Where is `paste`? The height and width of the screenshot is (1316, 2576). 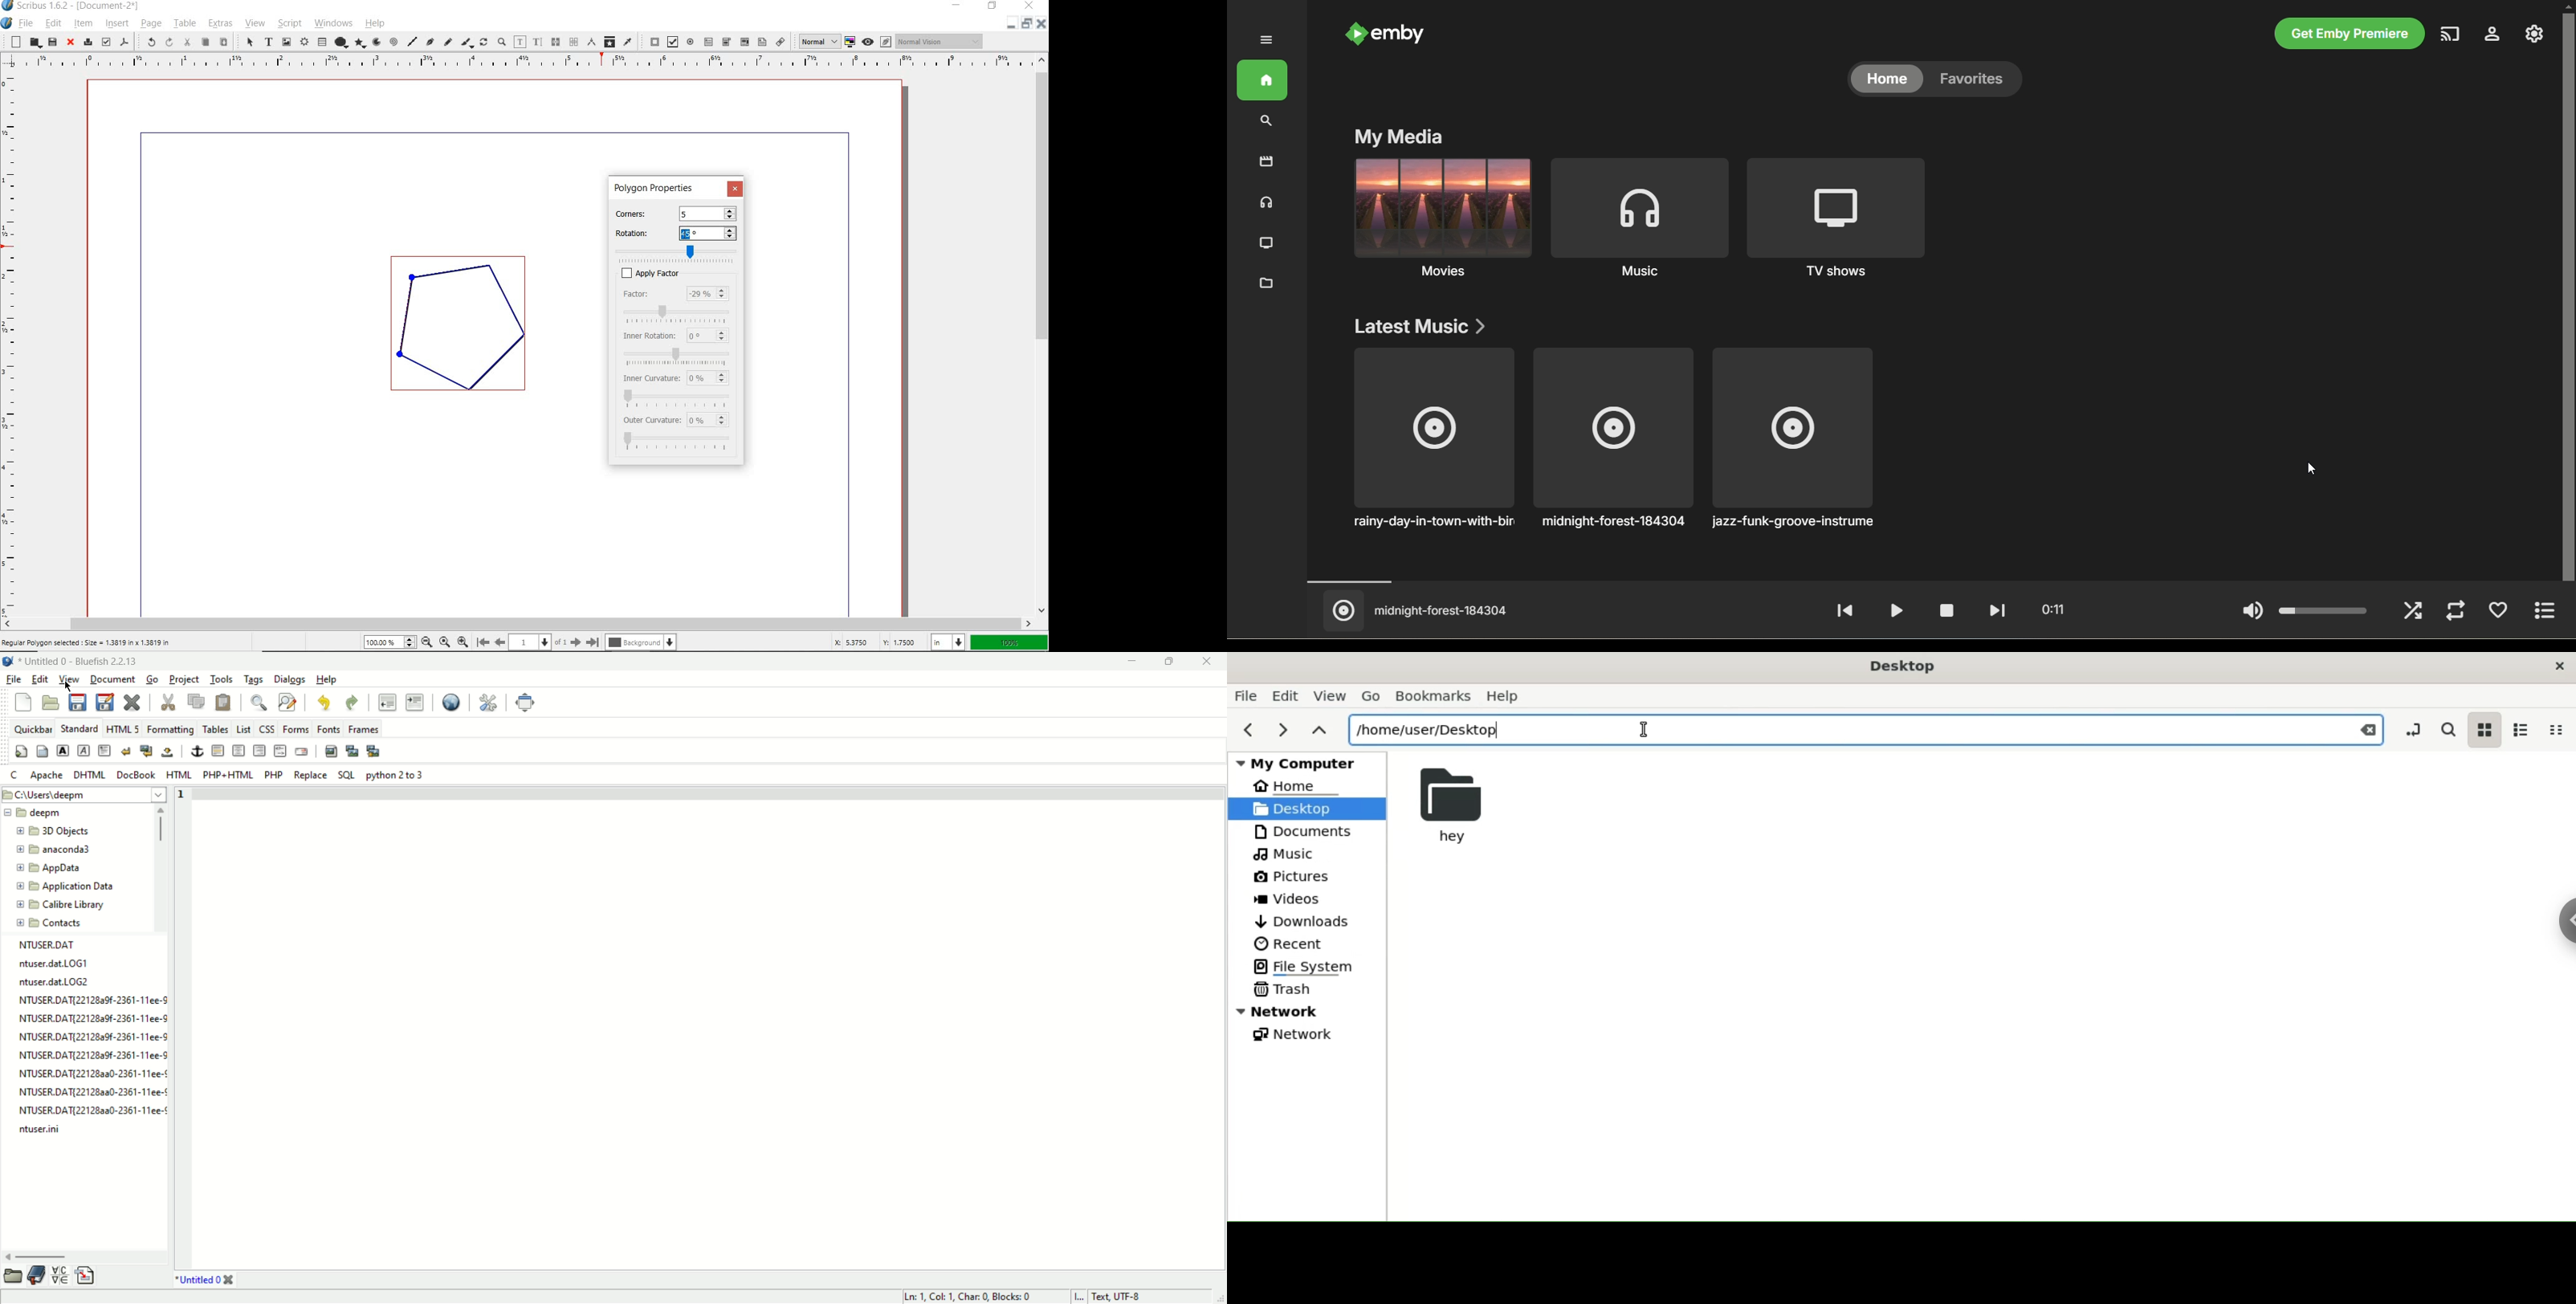 paste is located at coordinates (224, 702).